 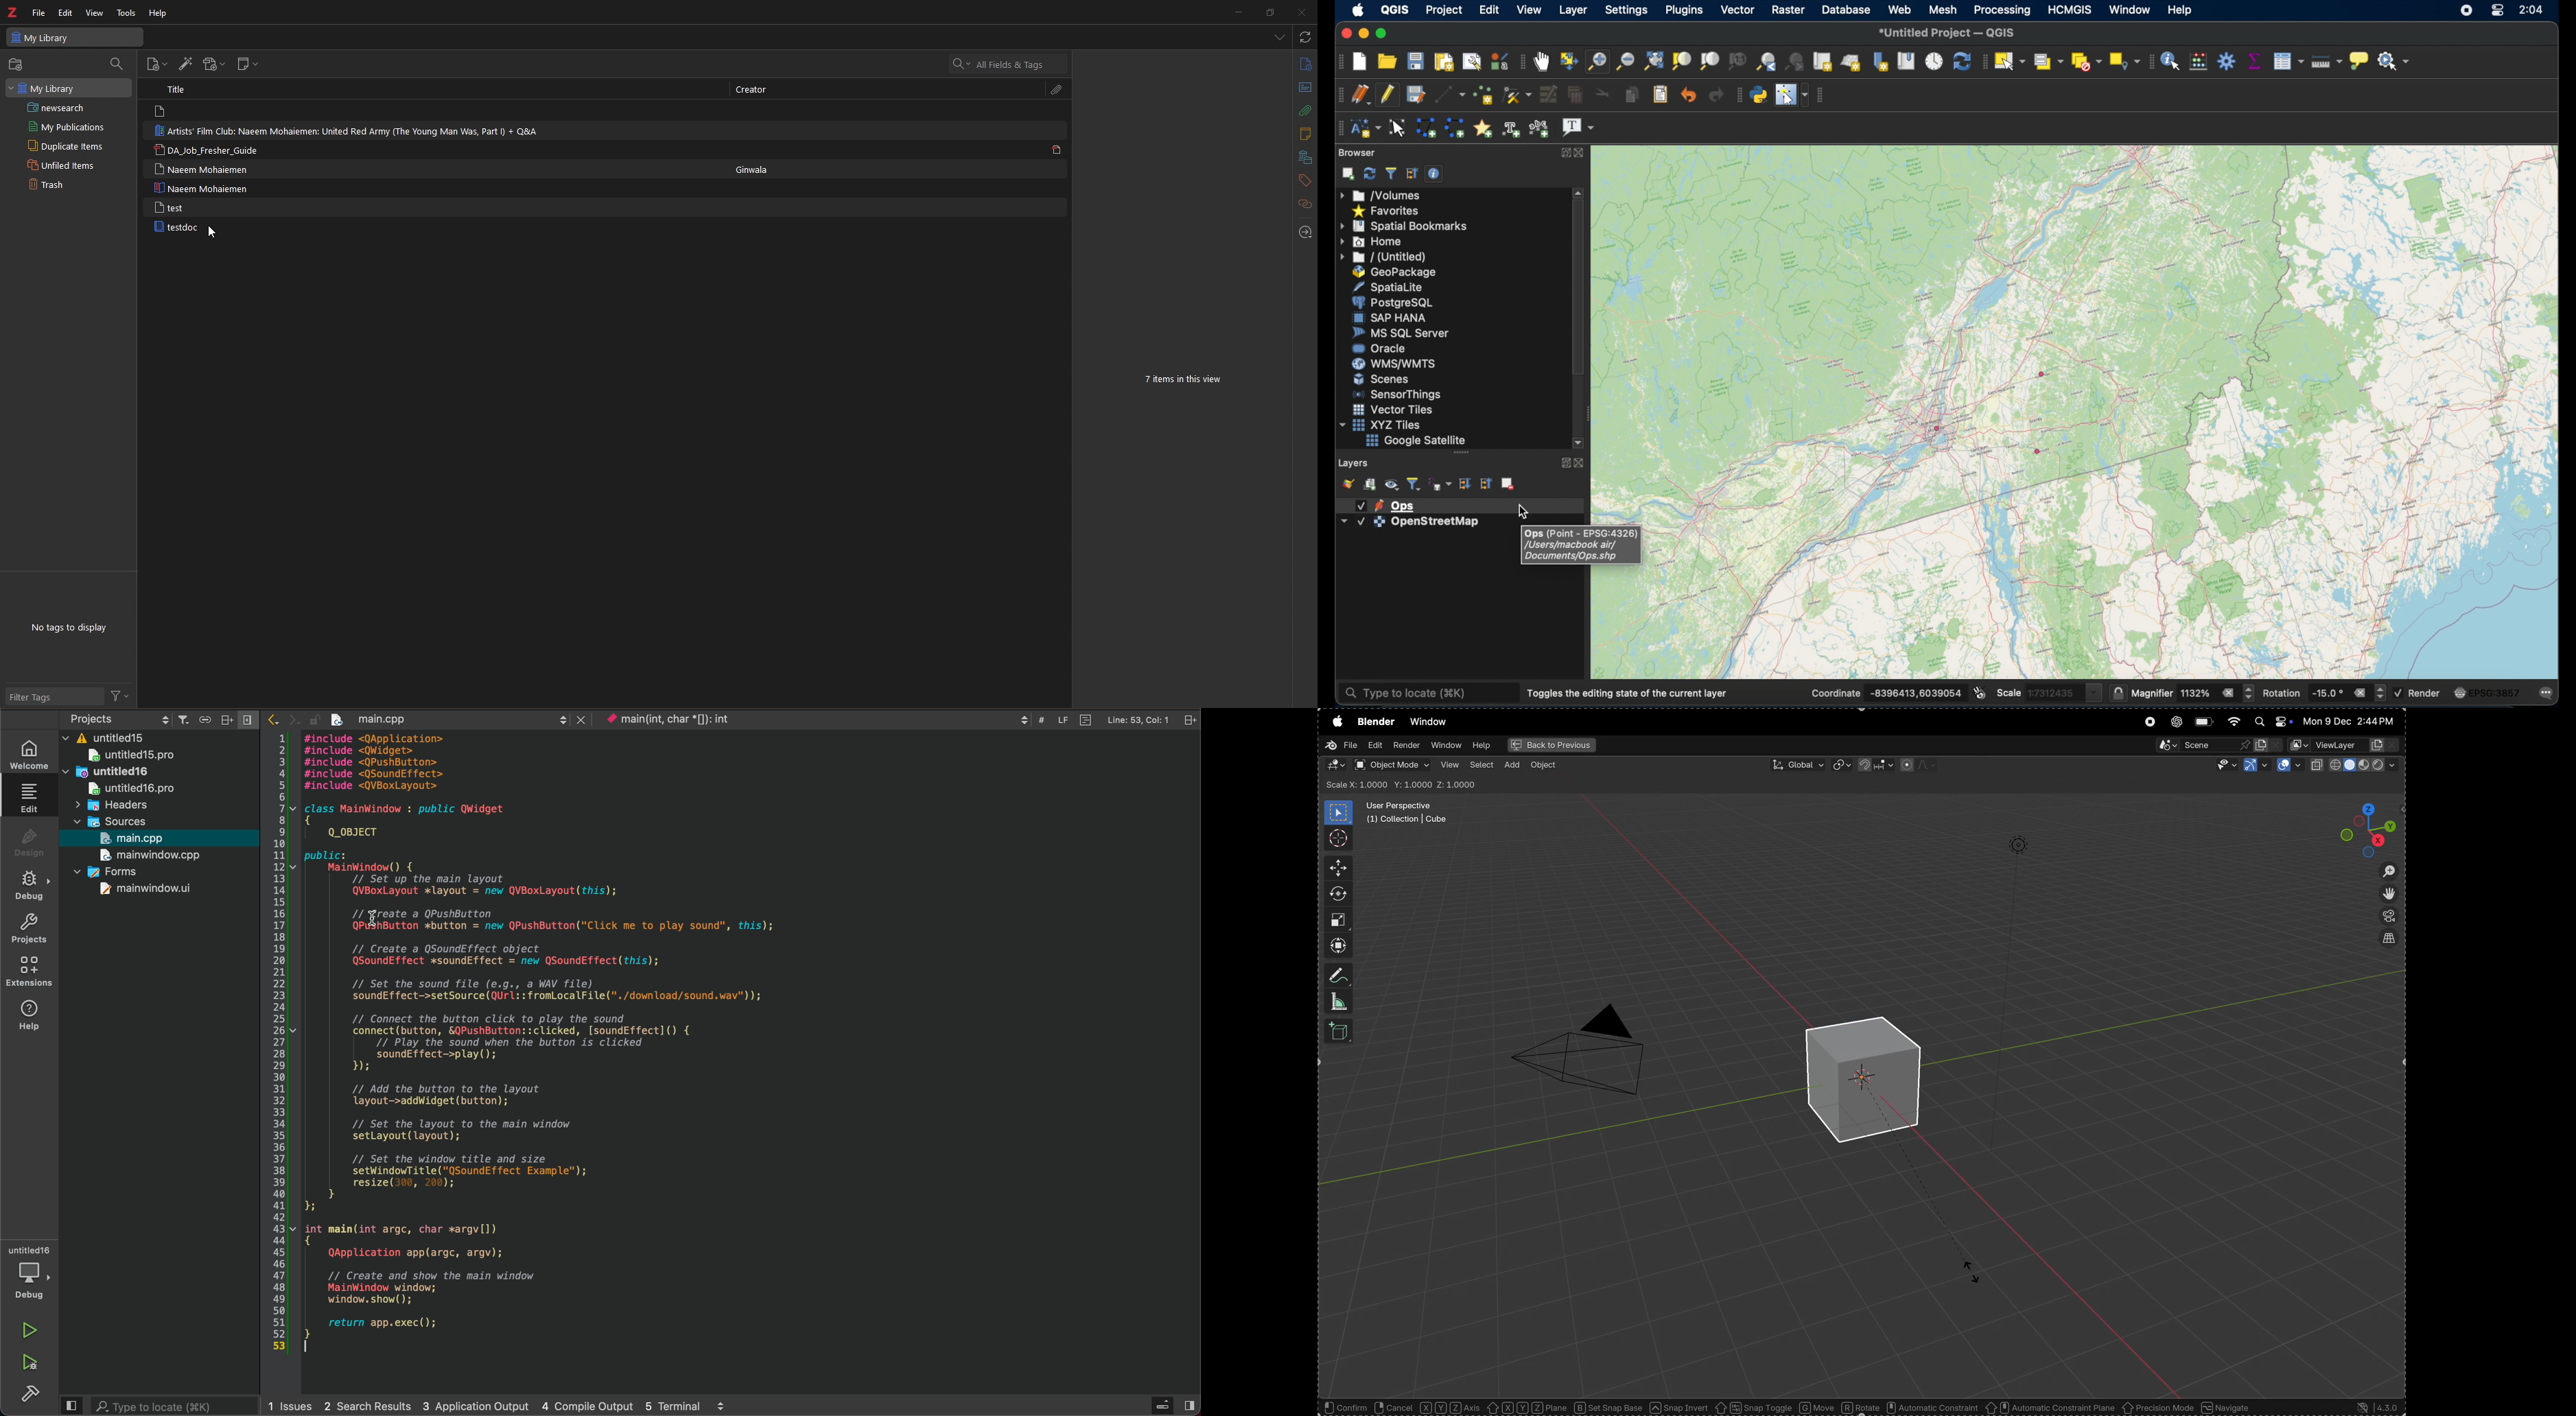 I want to click on type to locate, so click(x=1409, y=692).